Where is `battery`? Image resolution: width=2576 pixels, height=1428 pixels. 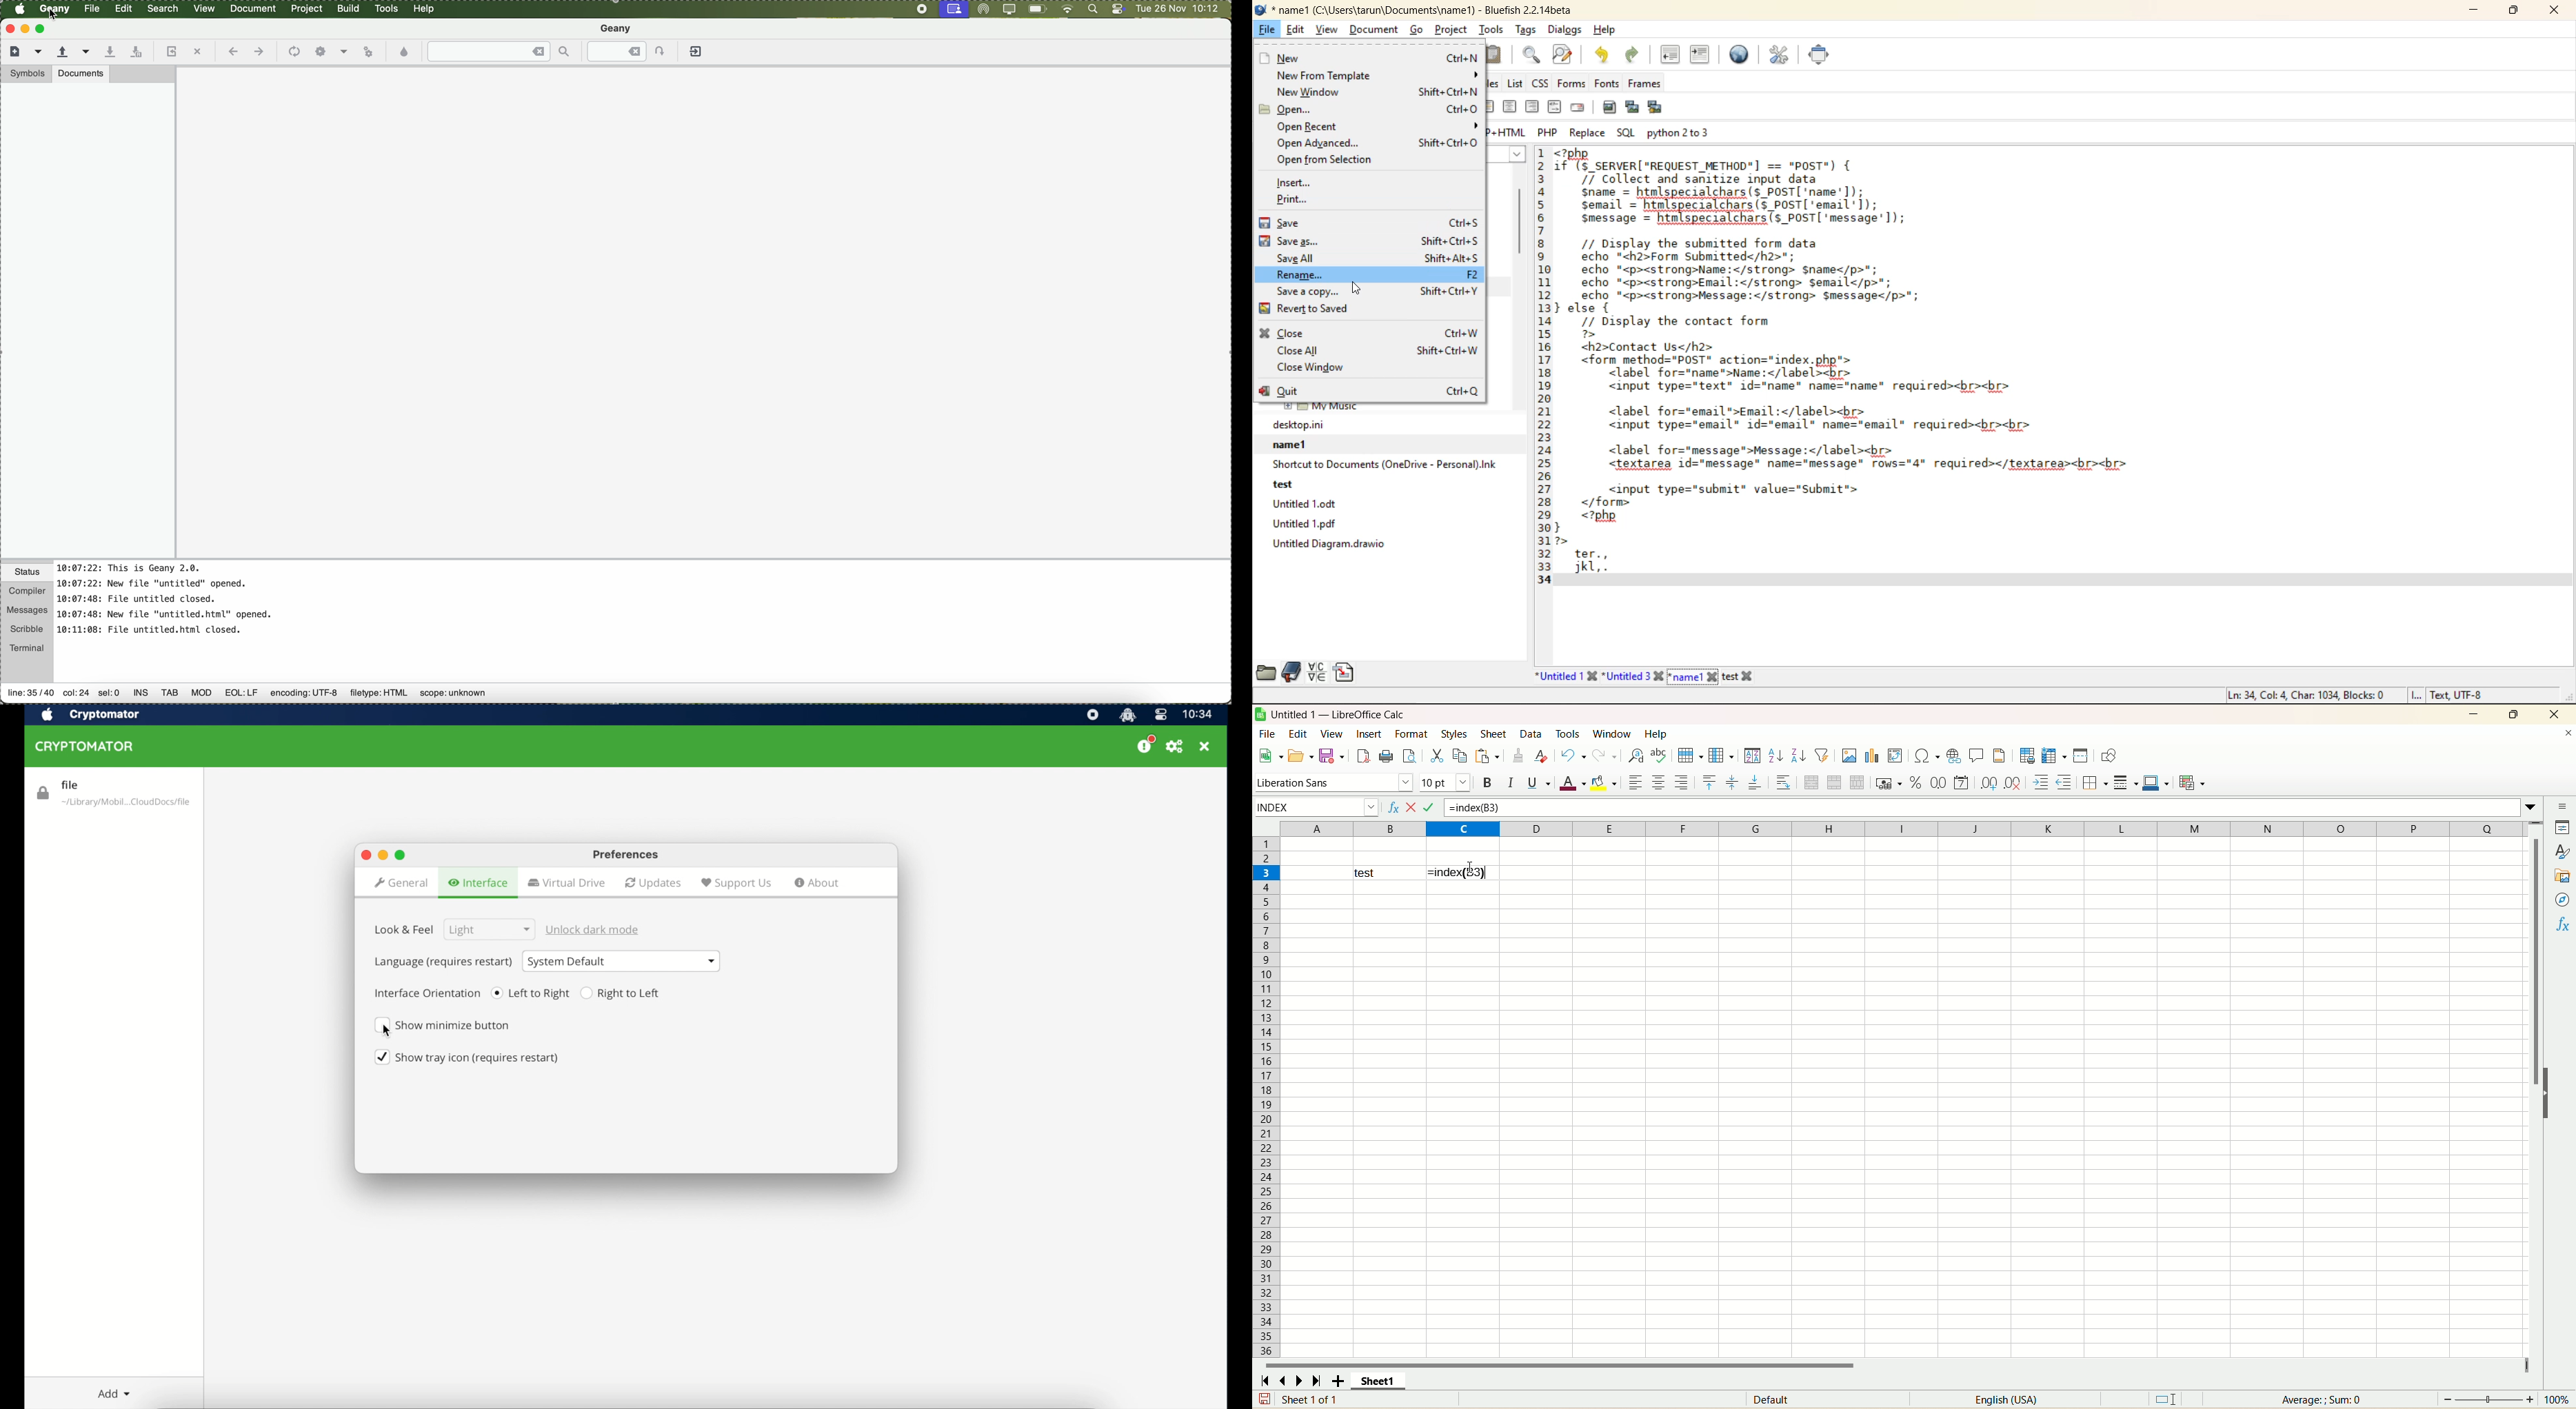
battery is located at coordinates (1038, 9).